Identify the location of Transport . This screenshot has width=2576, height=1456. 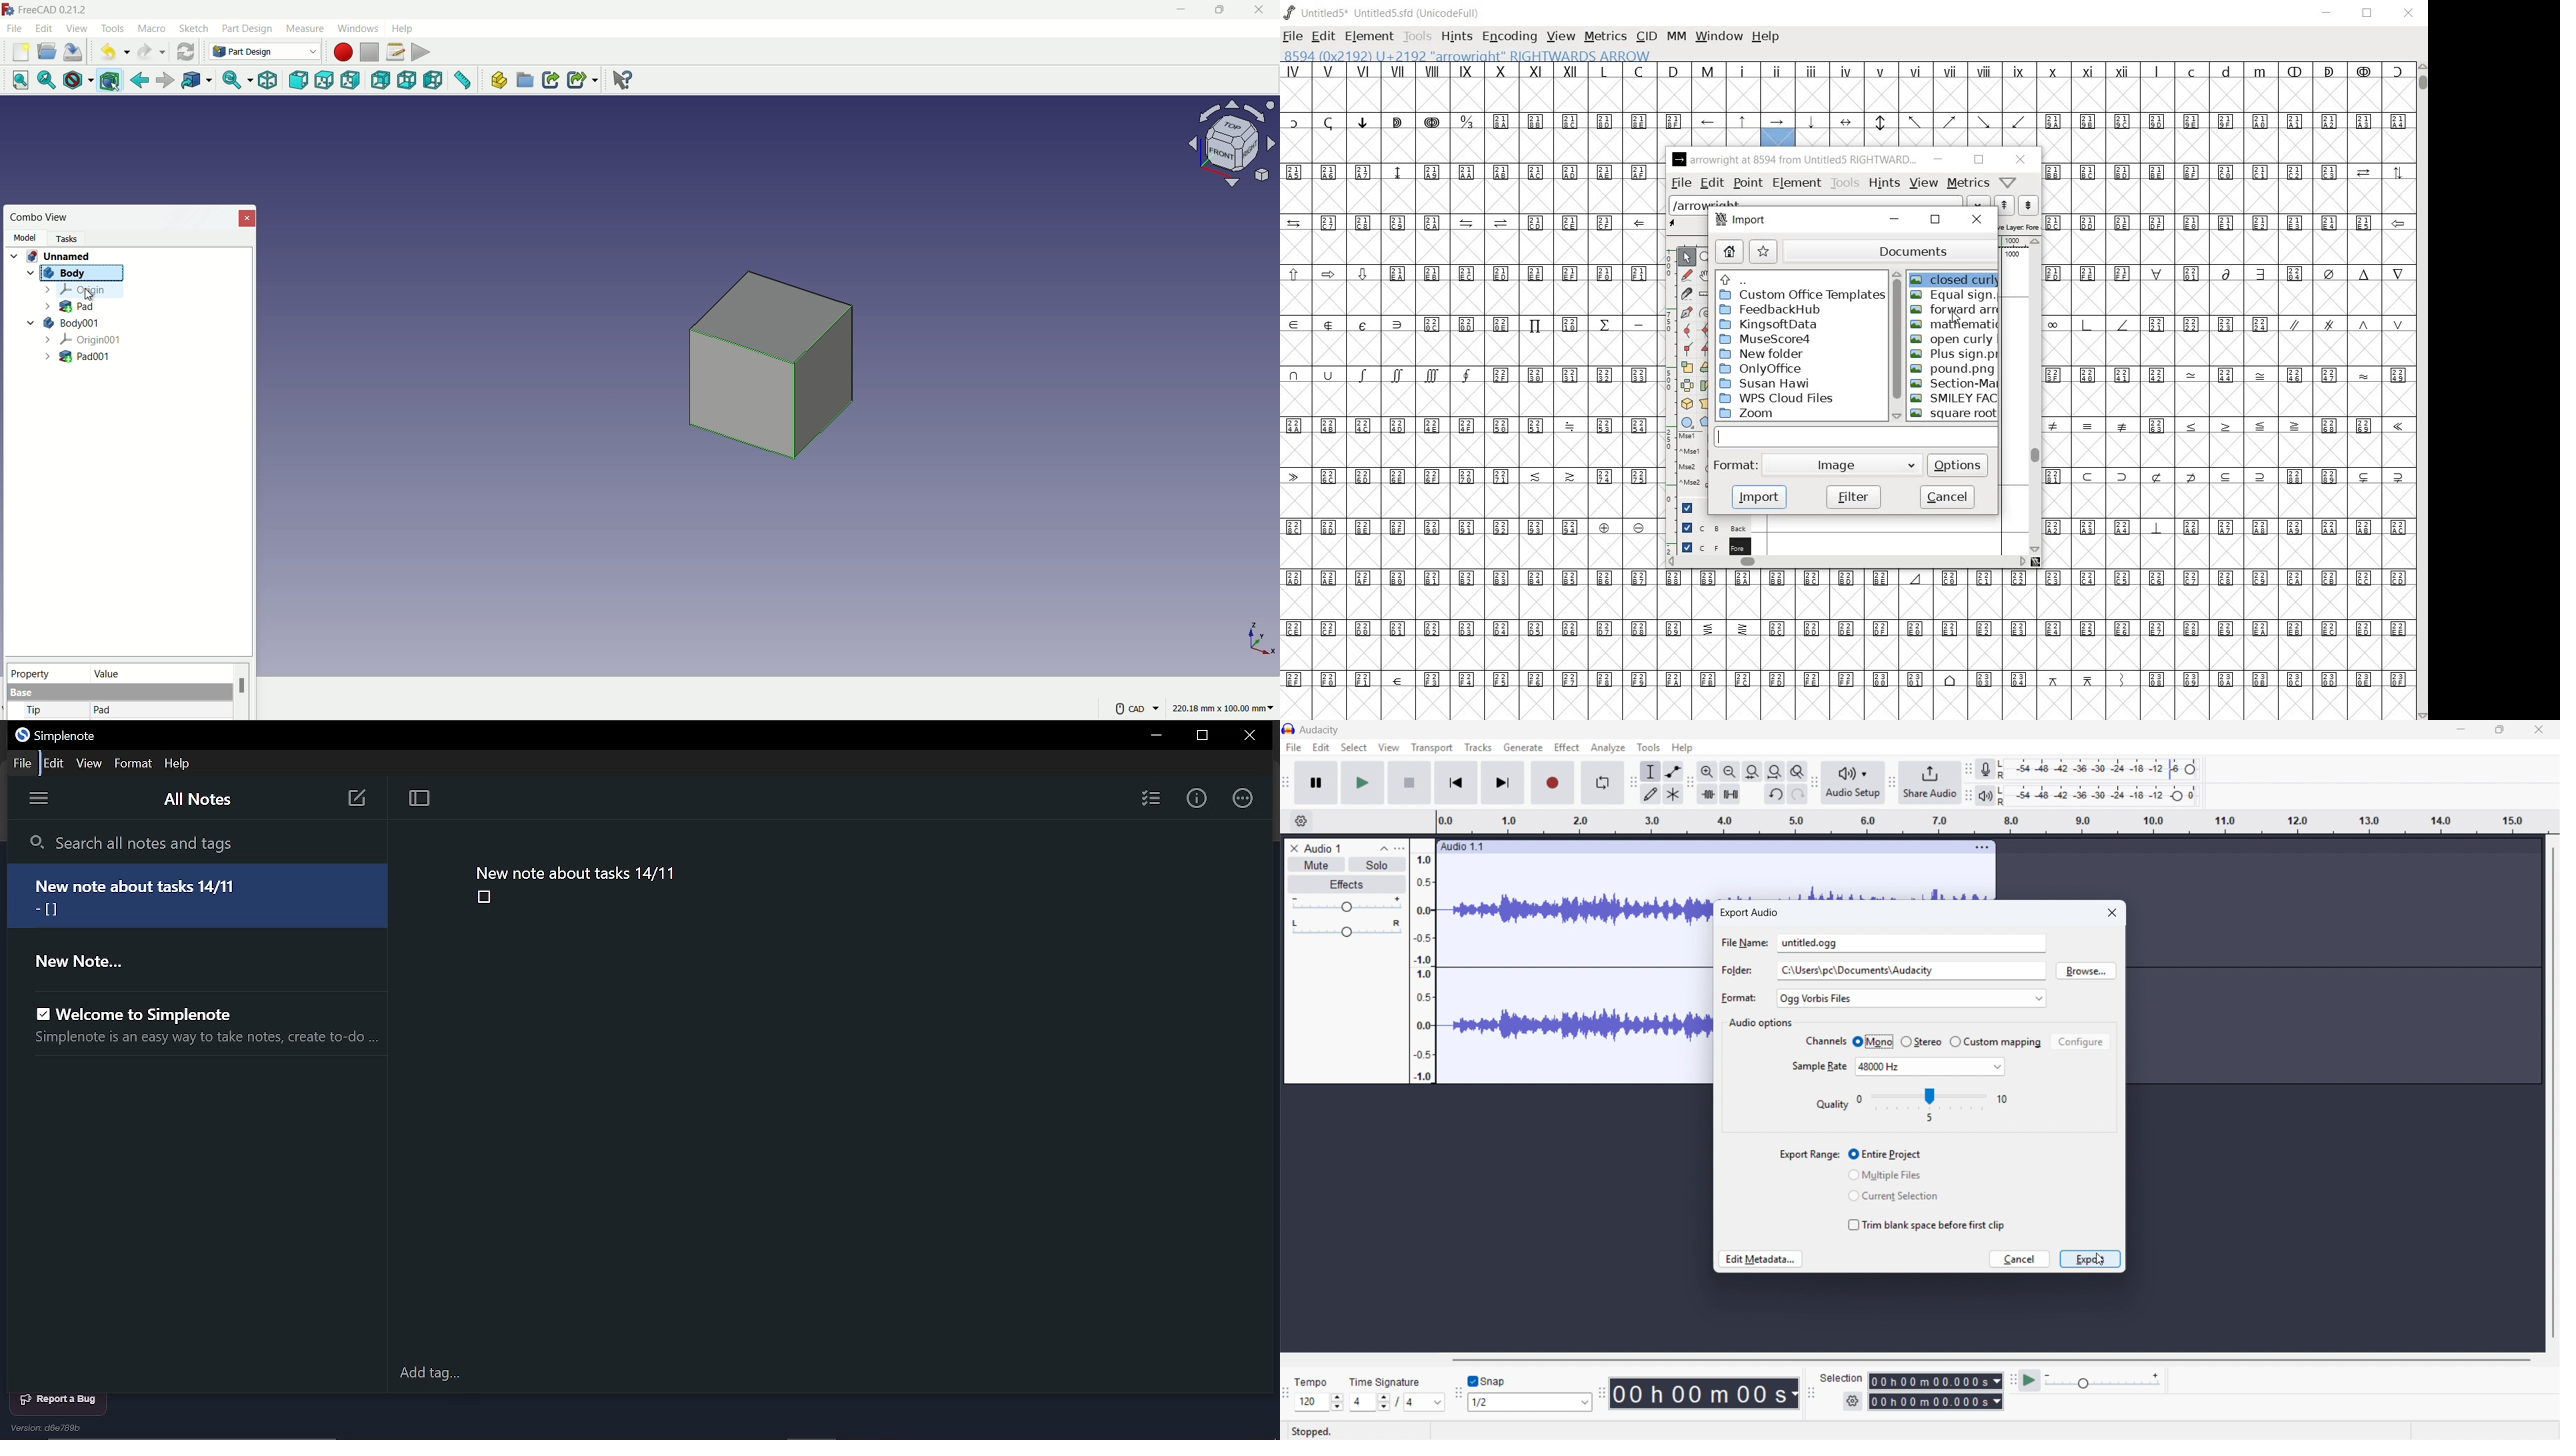
(1432, 748).